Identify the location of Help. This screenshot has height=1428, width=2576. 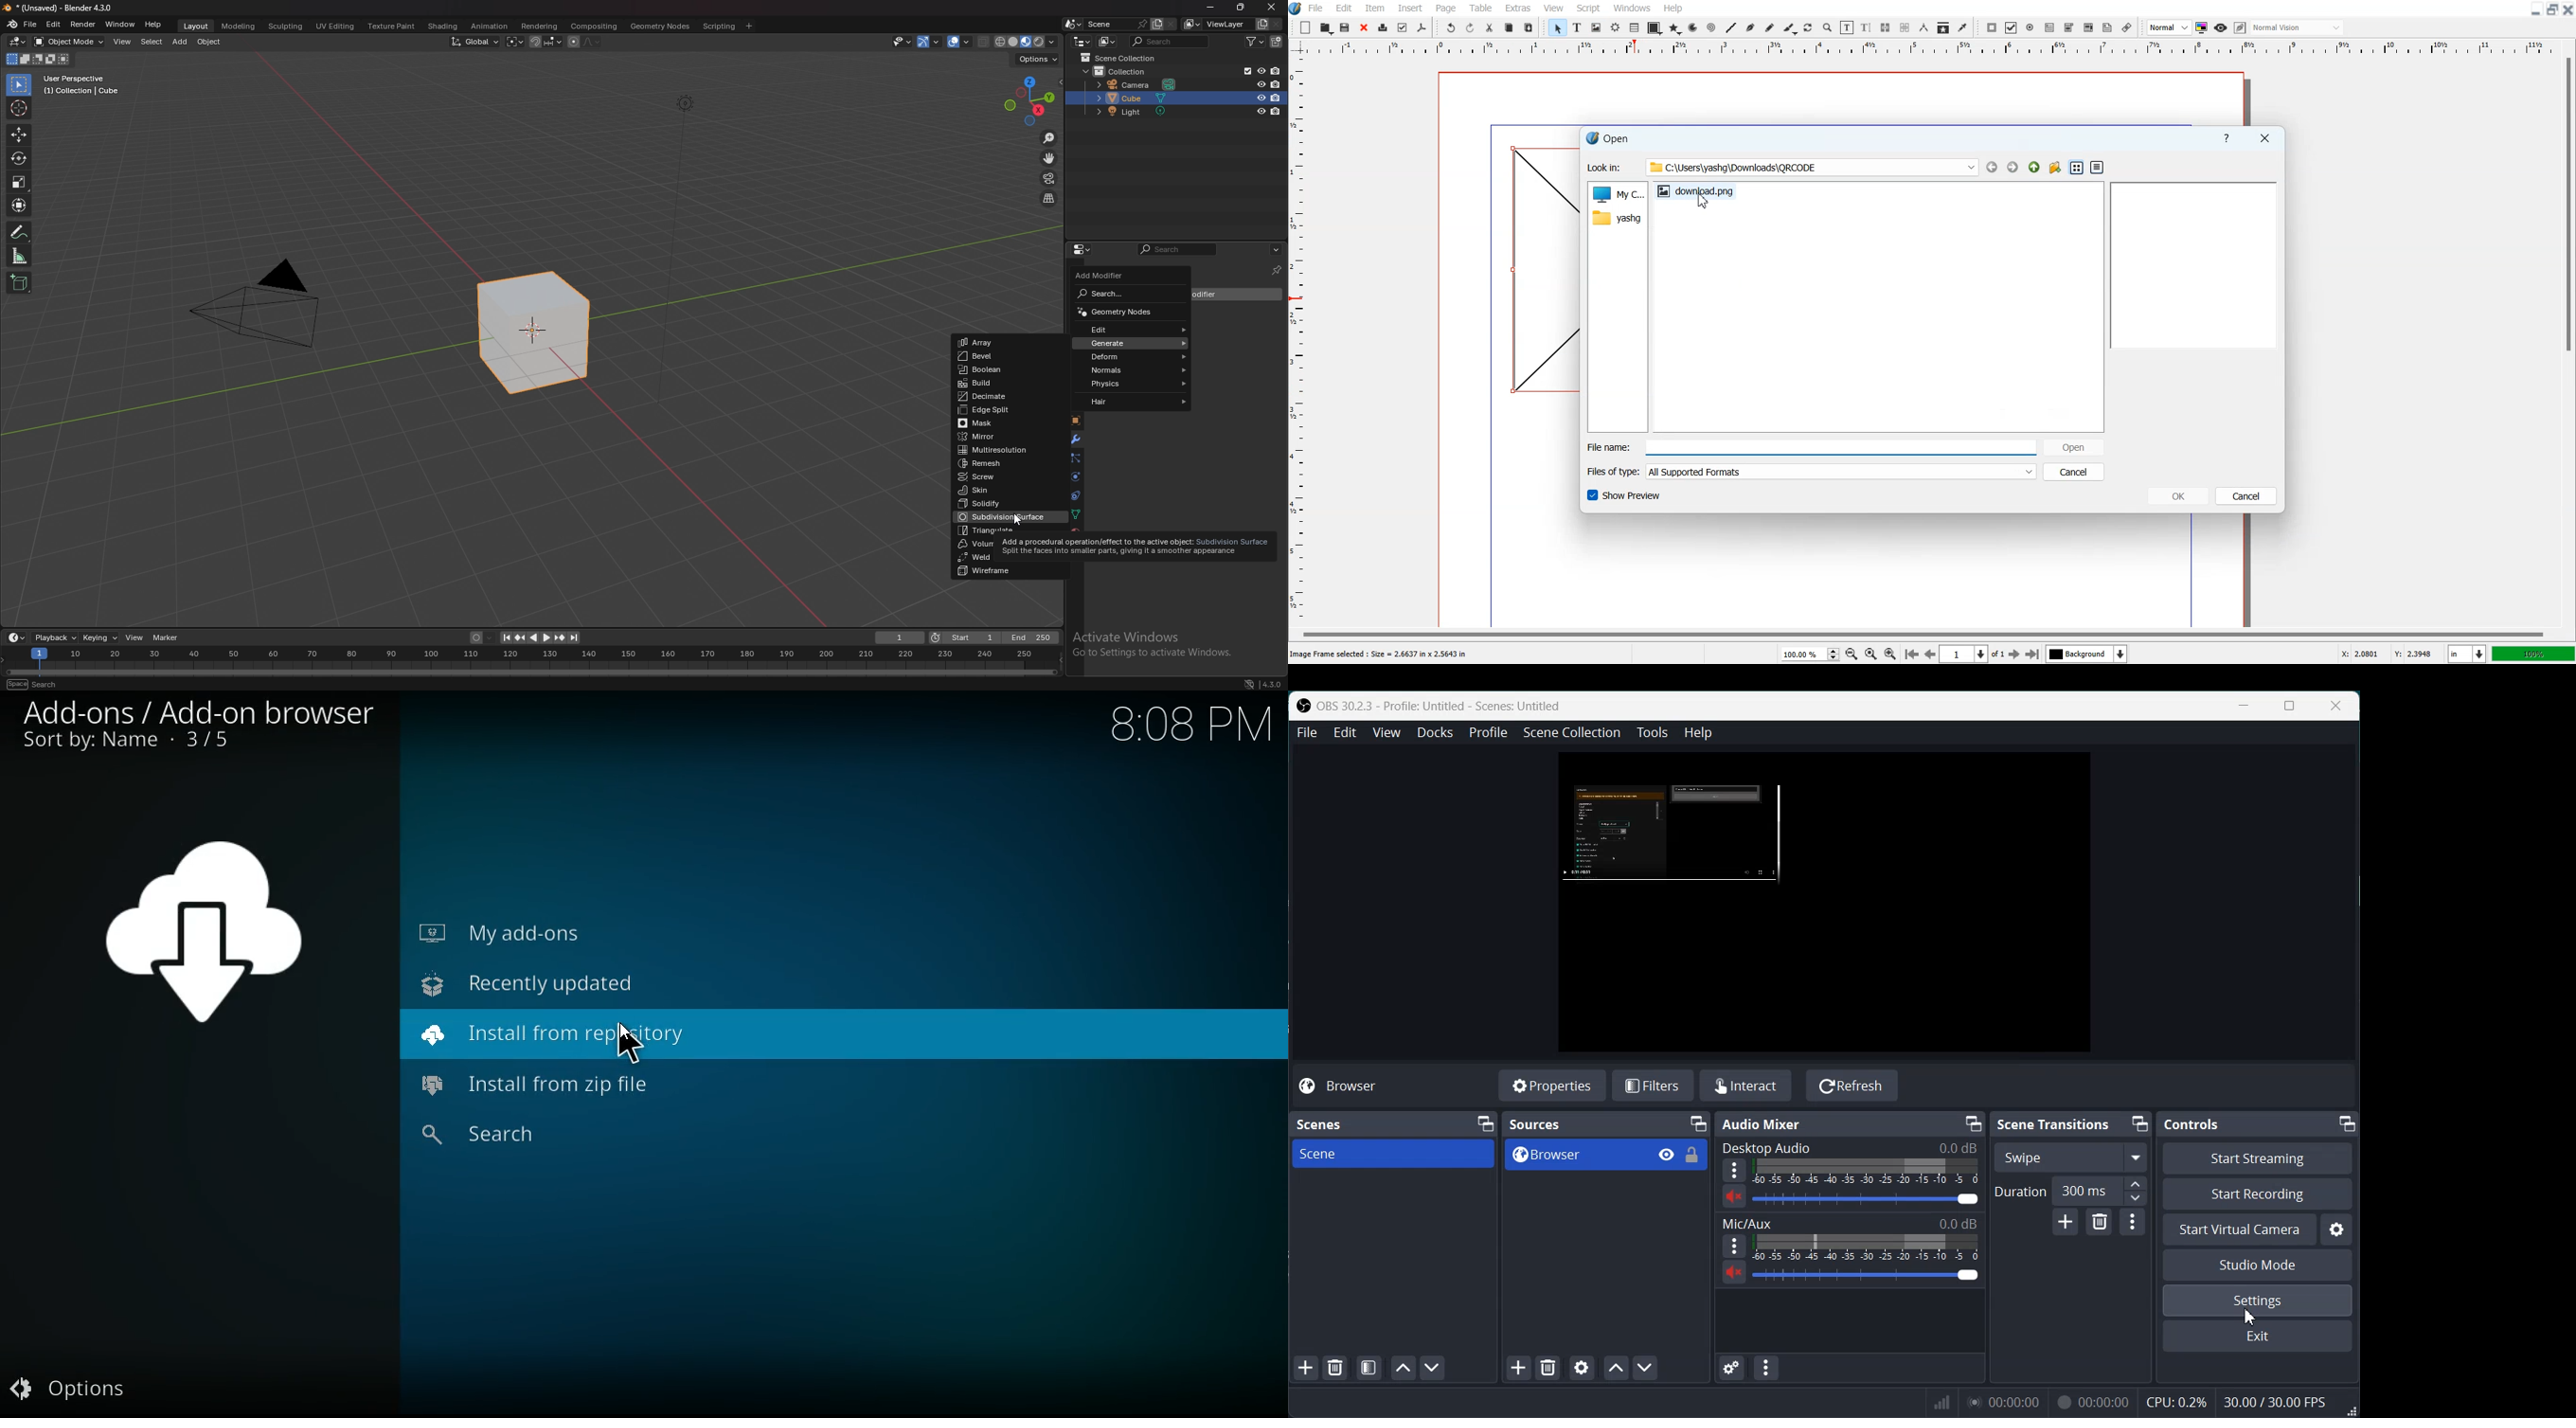
(1699, 732).